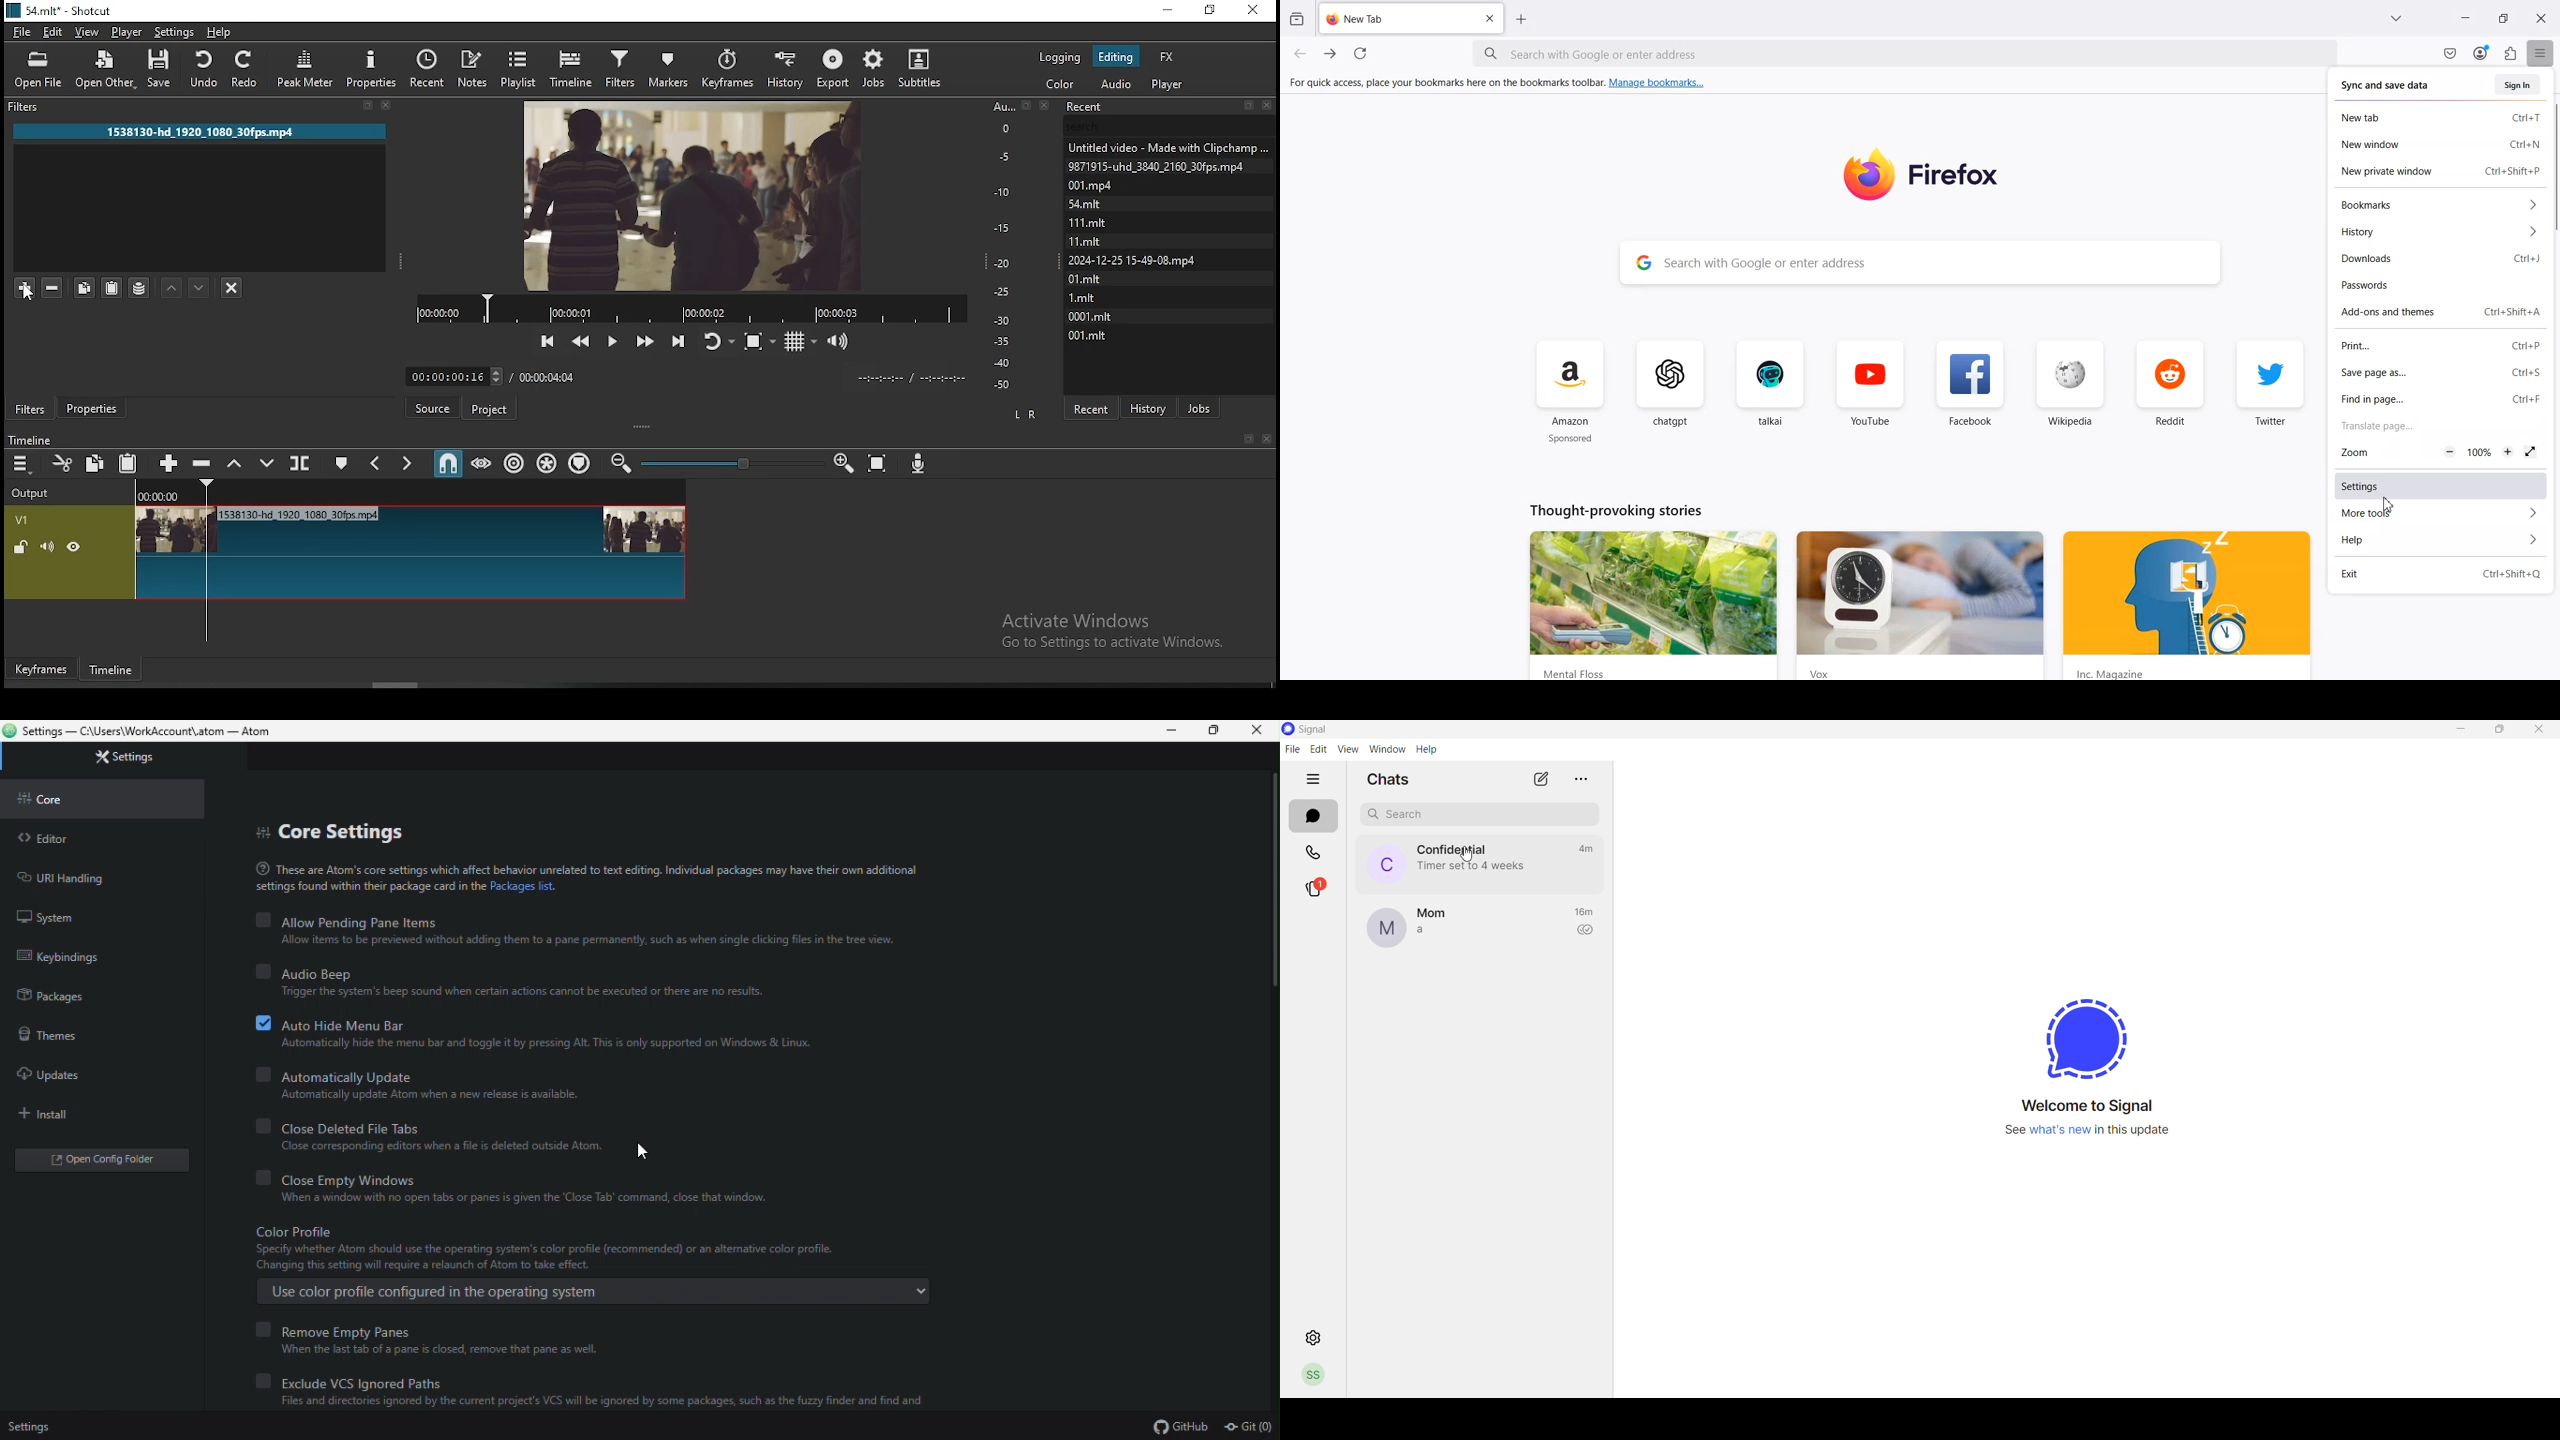  Describe the element at coordinates (611, 342) in the screenshot. I see `play/pause` at that location.